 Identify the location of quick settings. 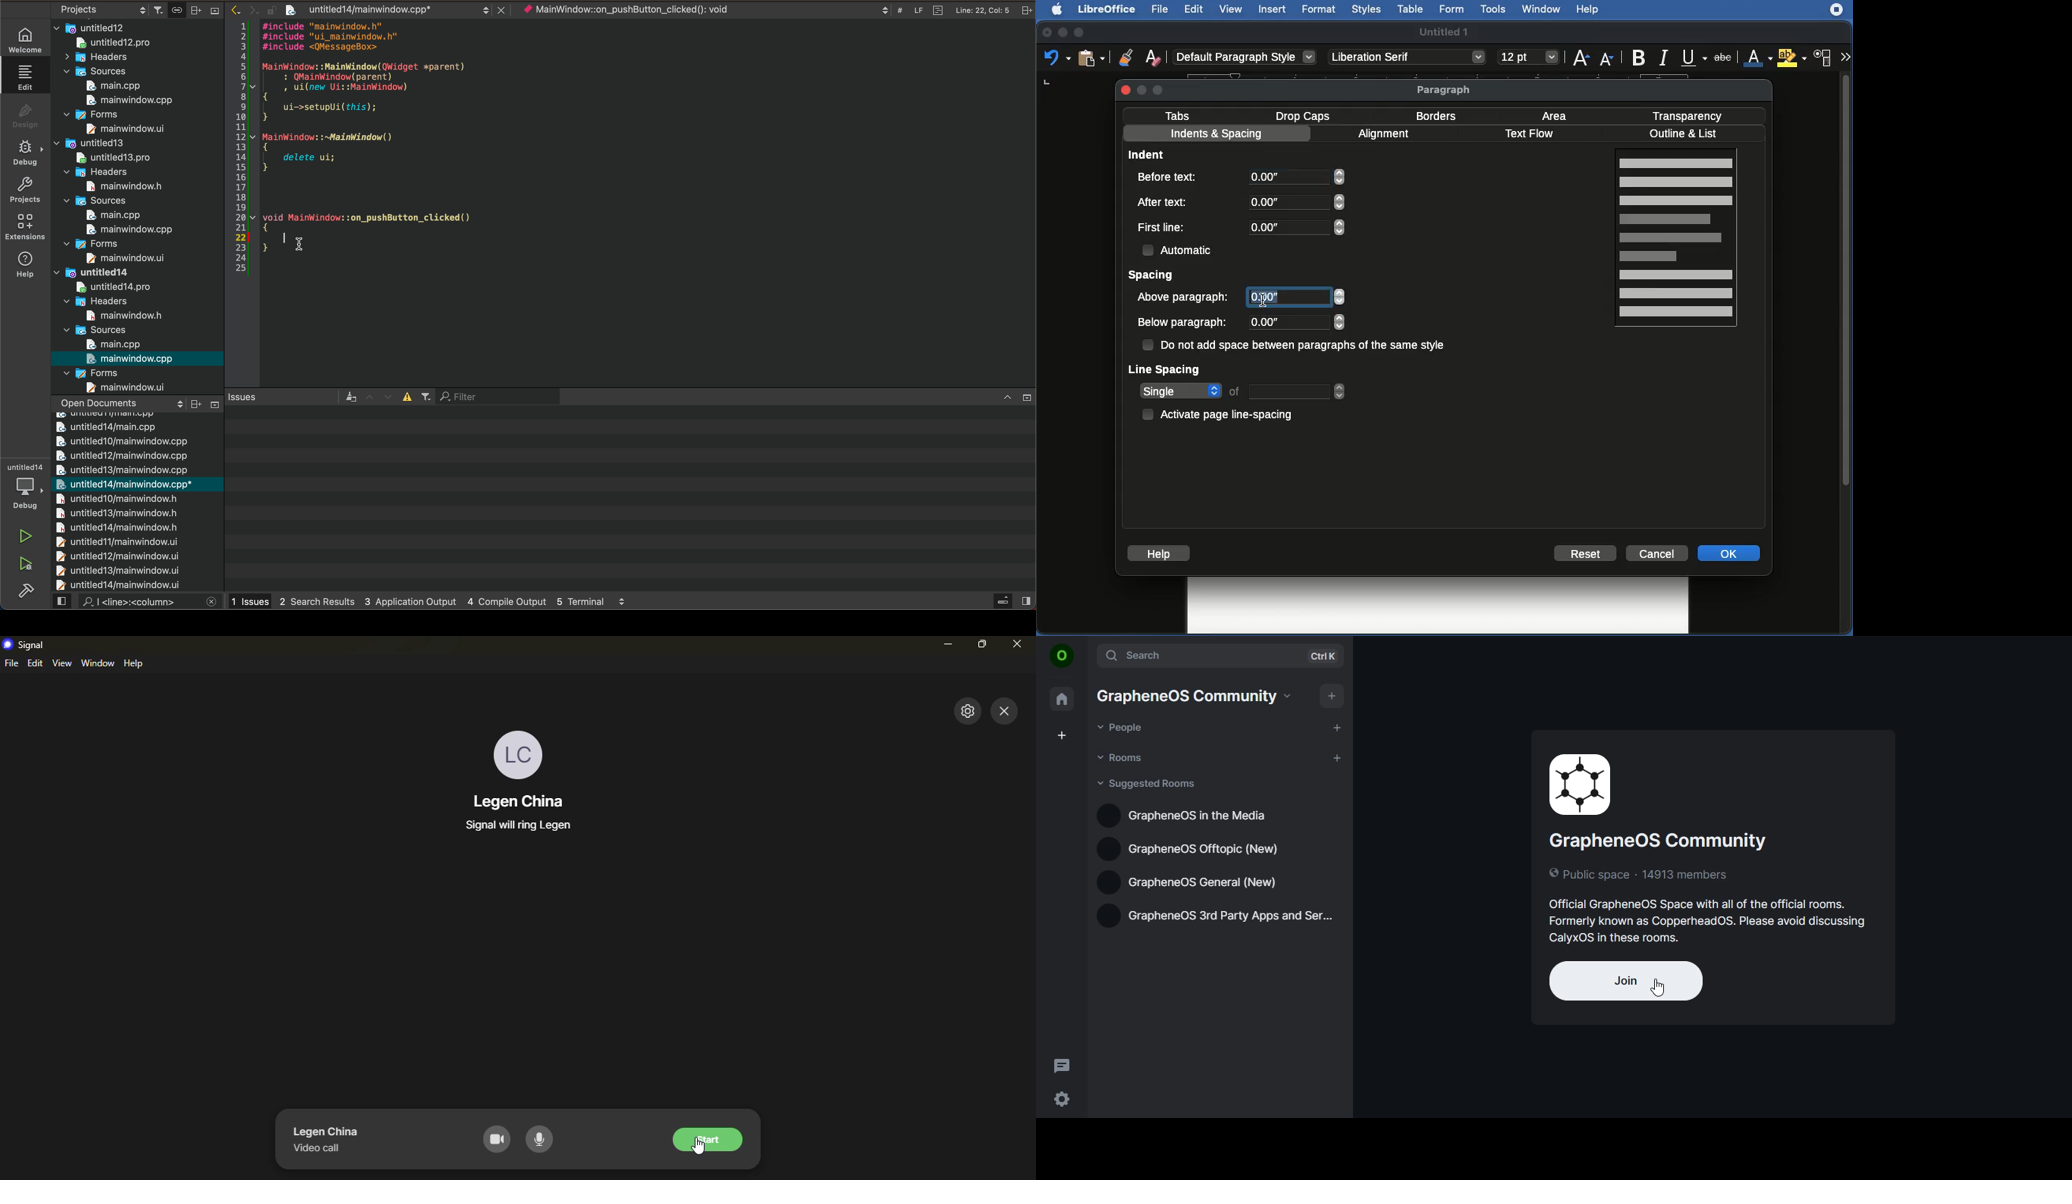
(1062, 1099).